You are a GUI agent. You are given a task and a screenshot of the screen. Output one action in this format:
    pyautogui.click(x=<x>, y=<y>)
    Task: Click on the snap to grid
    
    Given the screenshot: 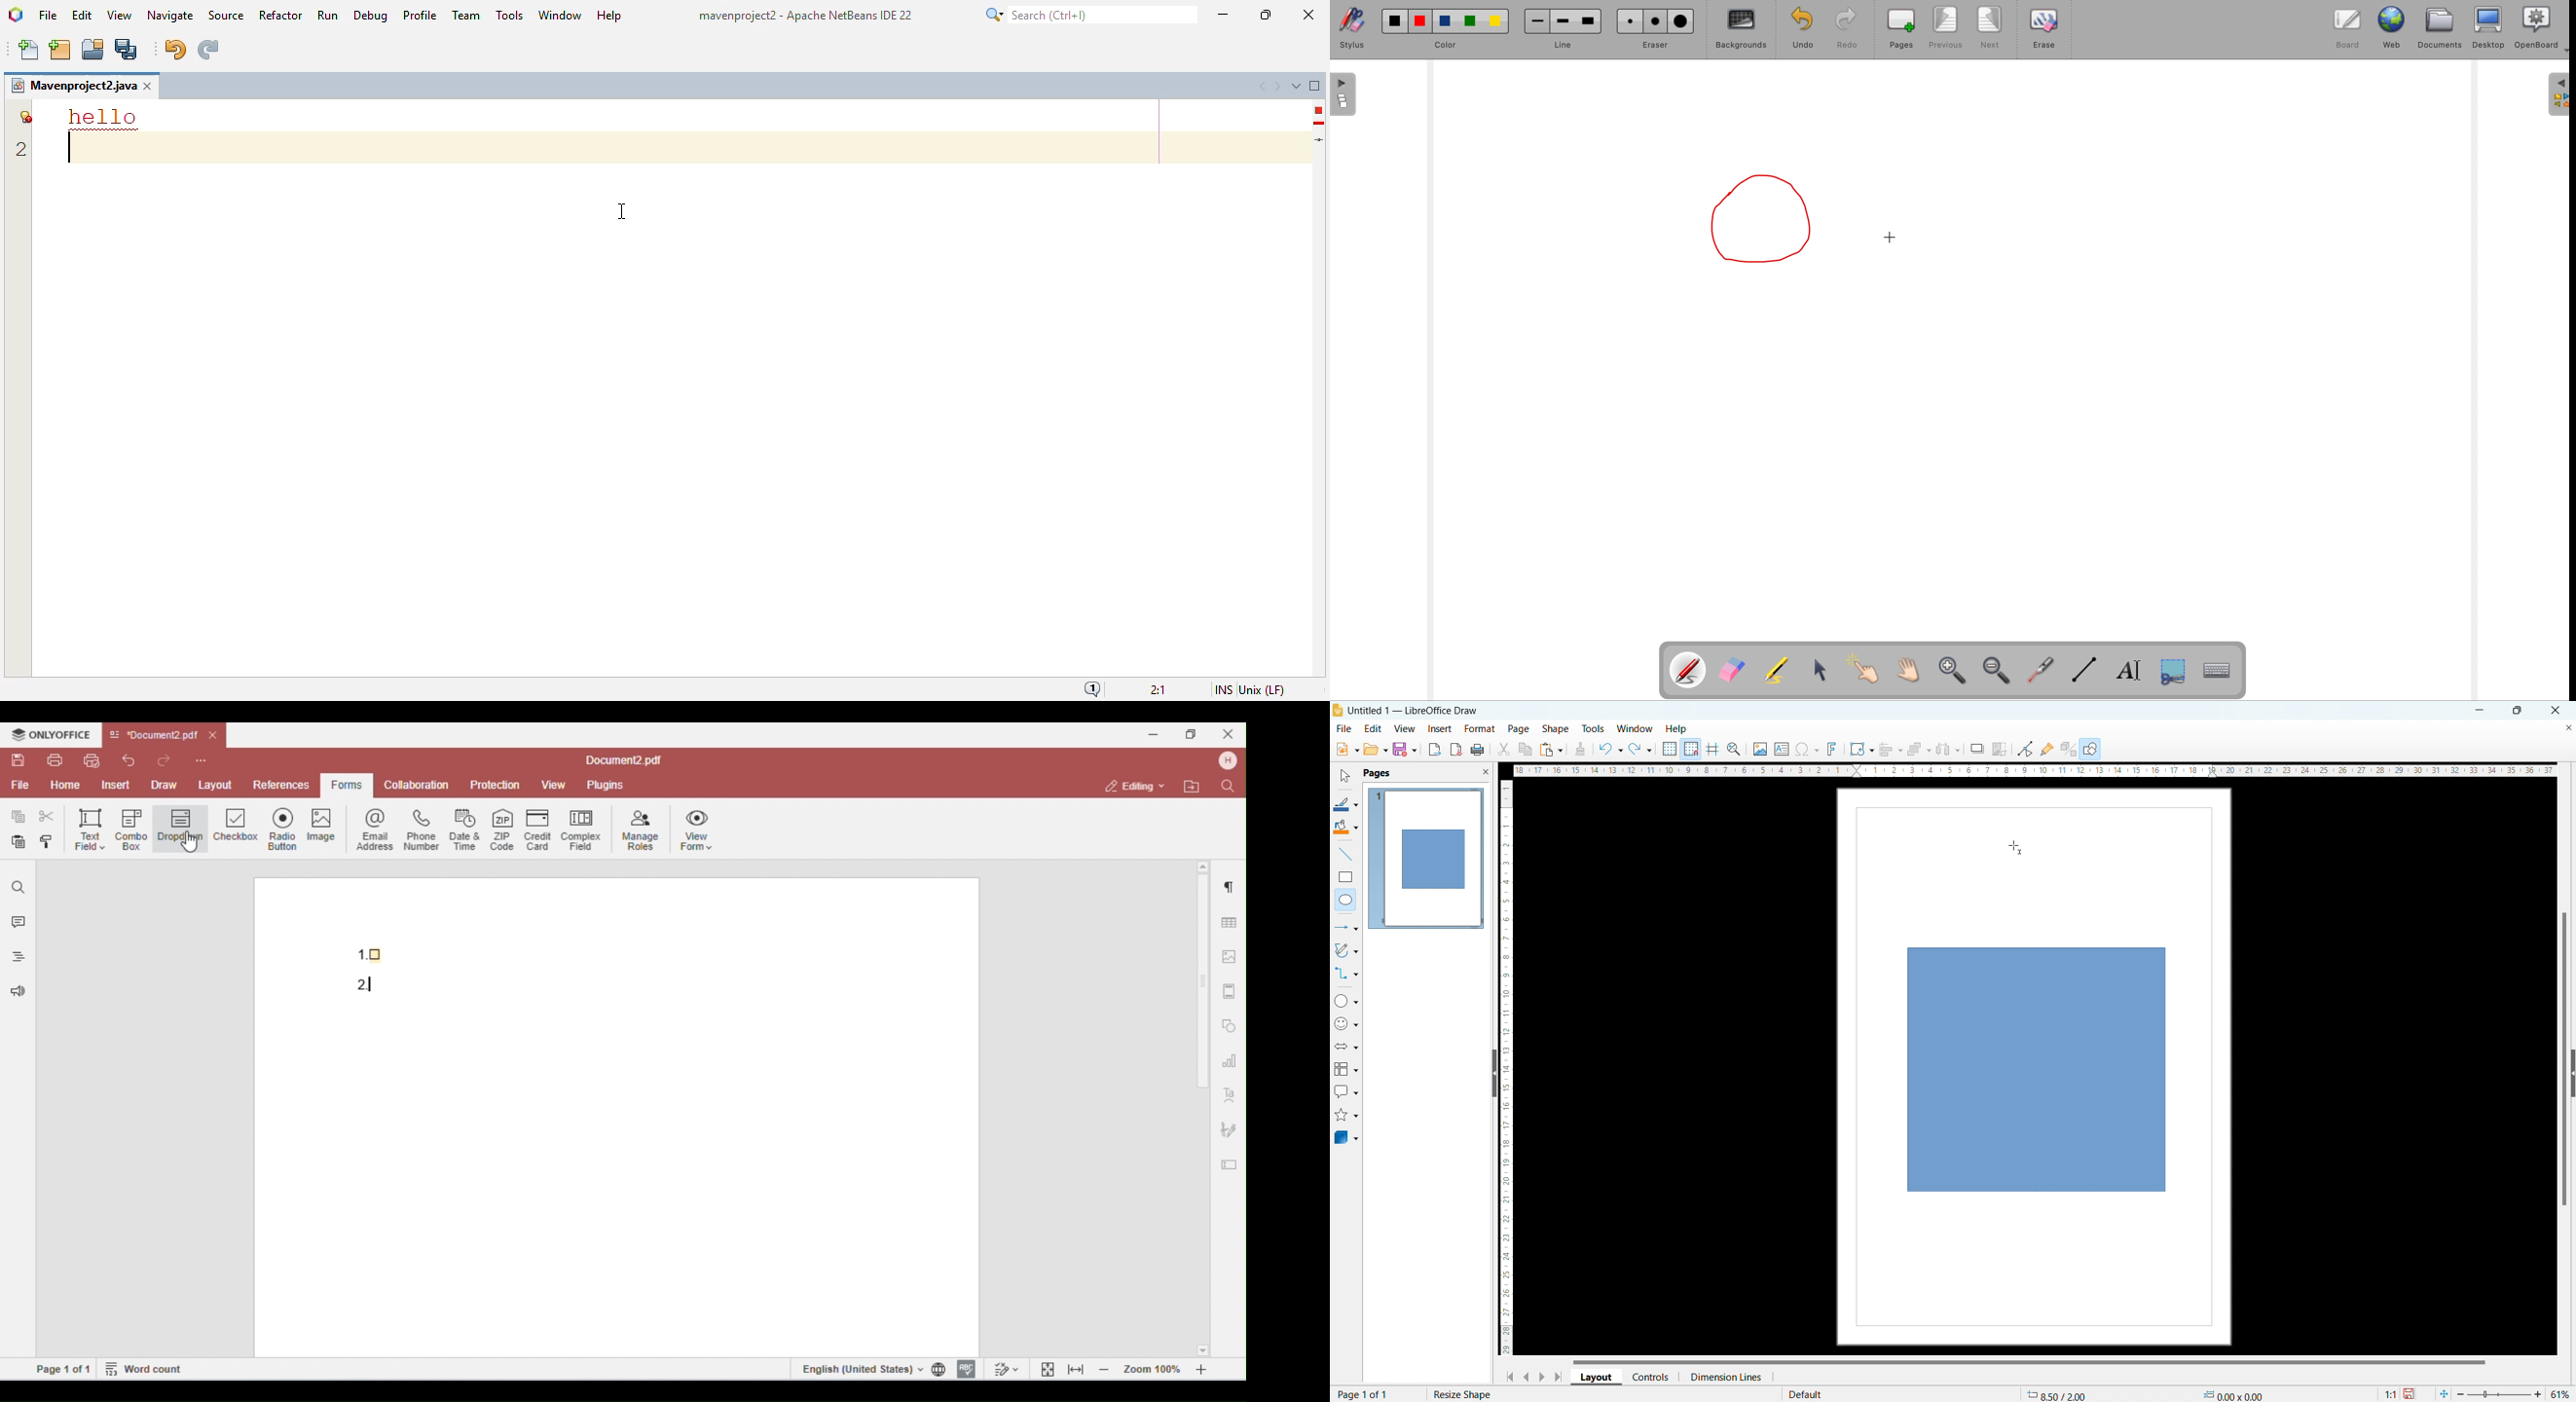 What is the action you would take?
    pyautogui.click(x=1691, y=748)
    